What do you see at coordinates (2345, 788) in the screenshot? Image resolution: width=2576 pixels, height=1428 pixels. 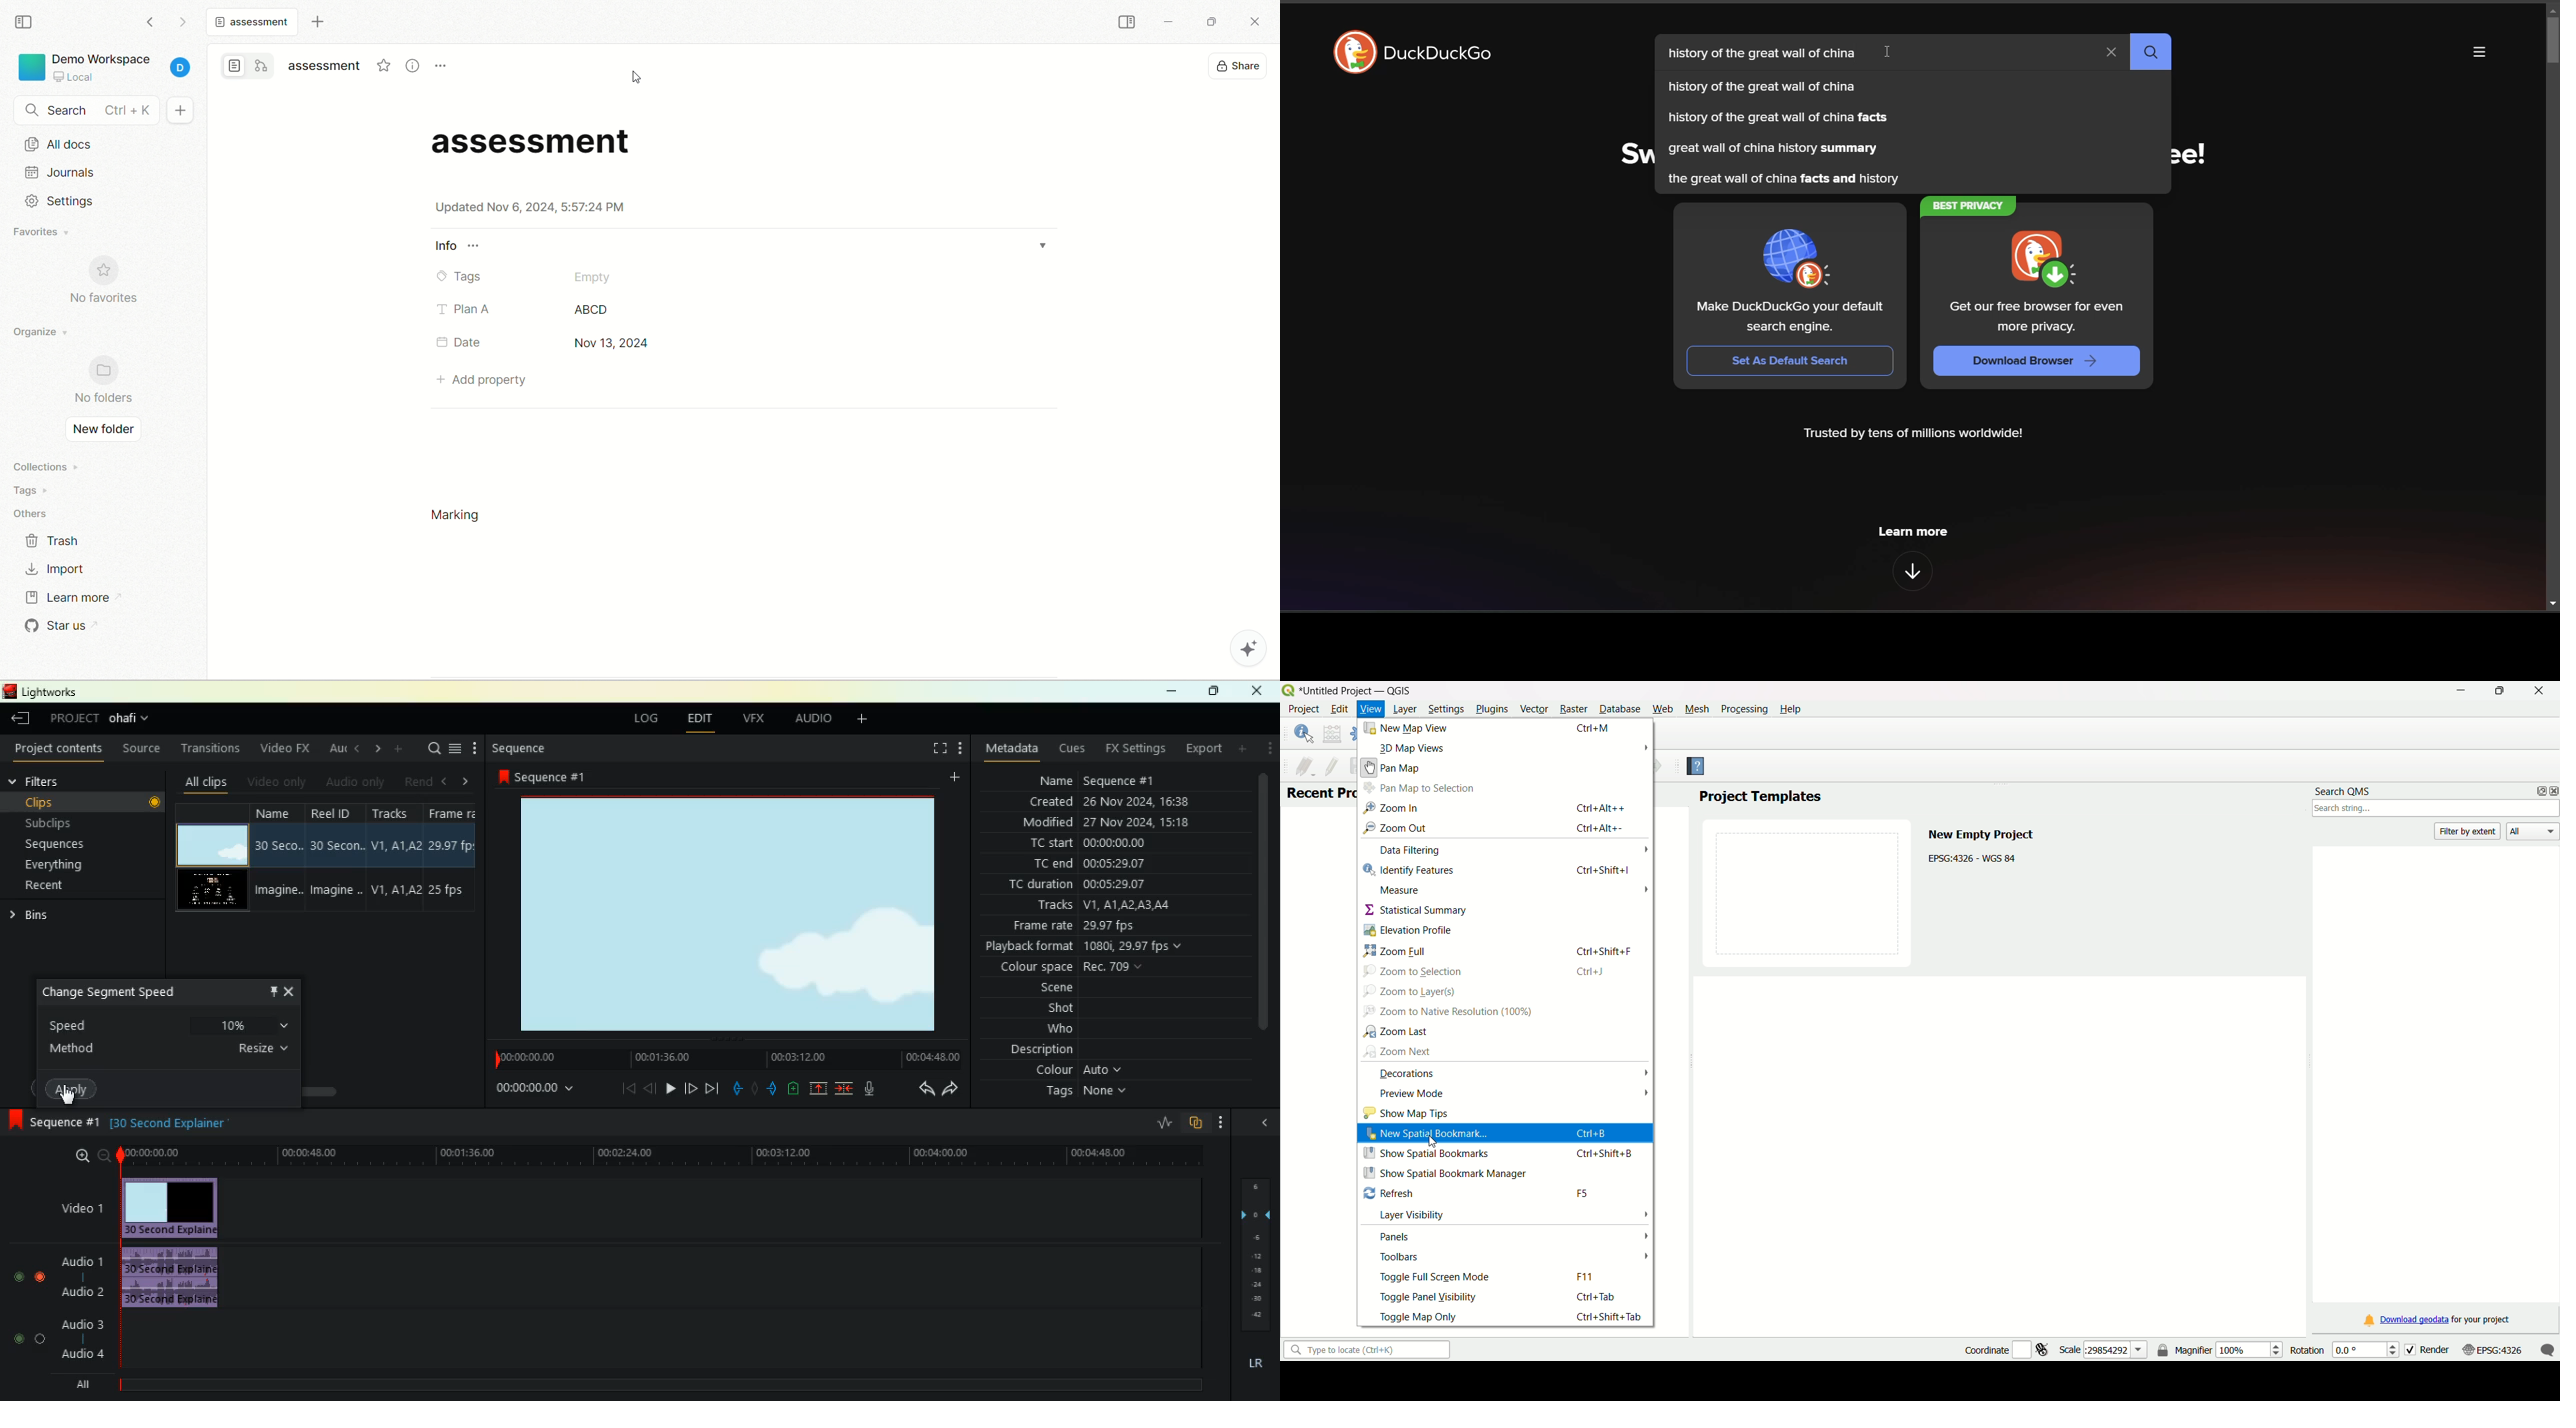 I see `search QMS` at bounding box center [2345, 788].